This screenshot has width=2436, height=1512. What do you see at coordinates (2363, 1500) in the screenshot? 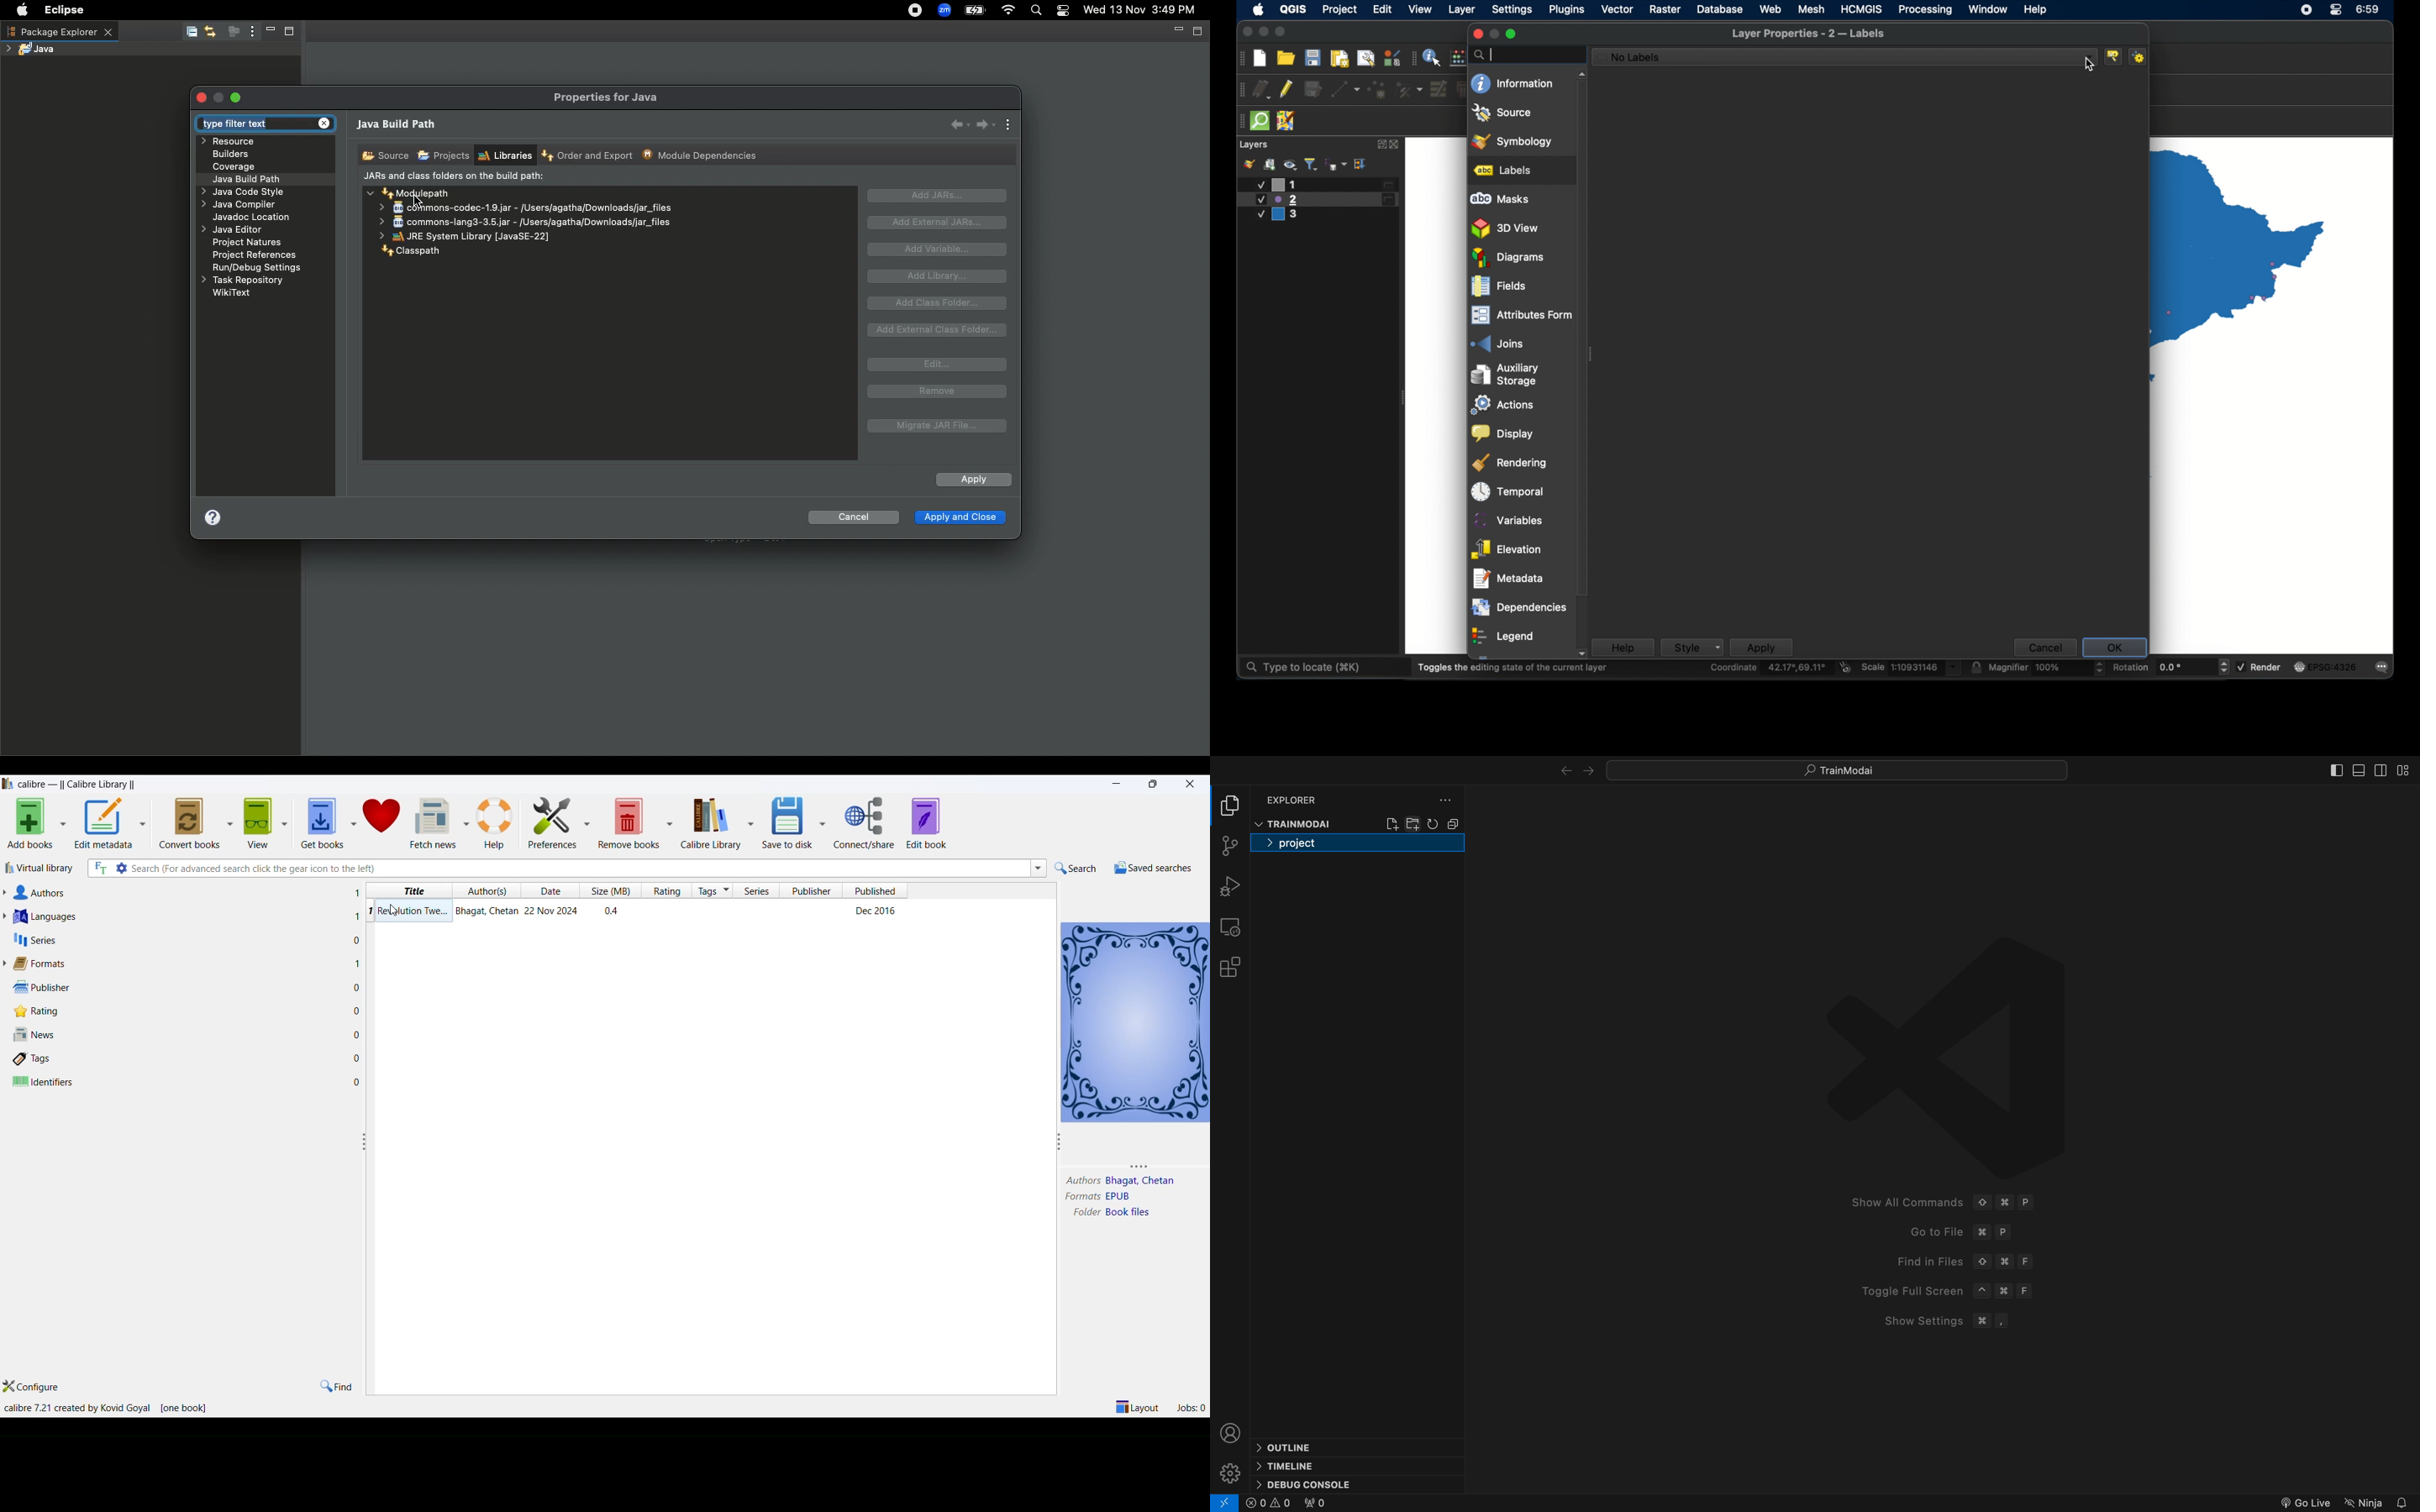
I see `ninja` at bounding box center [2363, 1500].